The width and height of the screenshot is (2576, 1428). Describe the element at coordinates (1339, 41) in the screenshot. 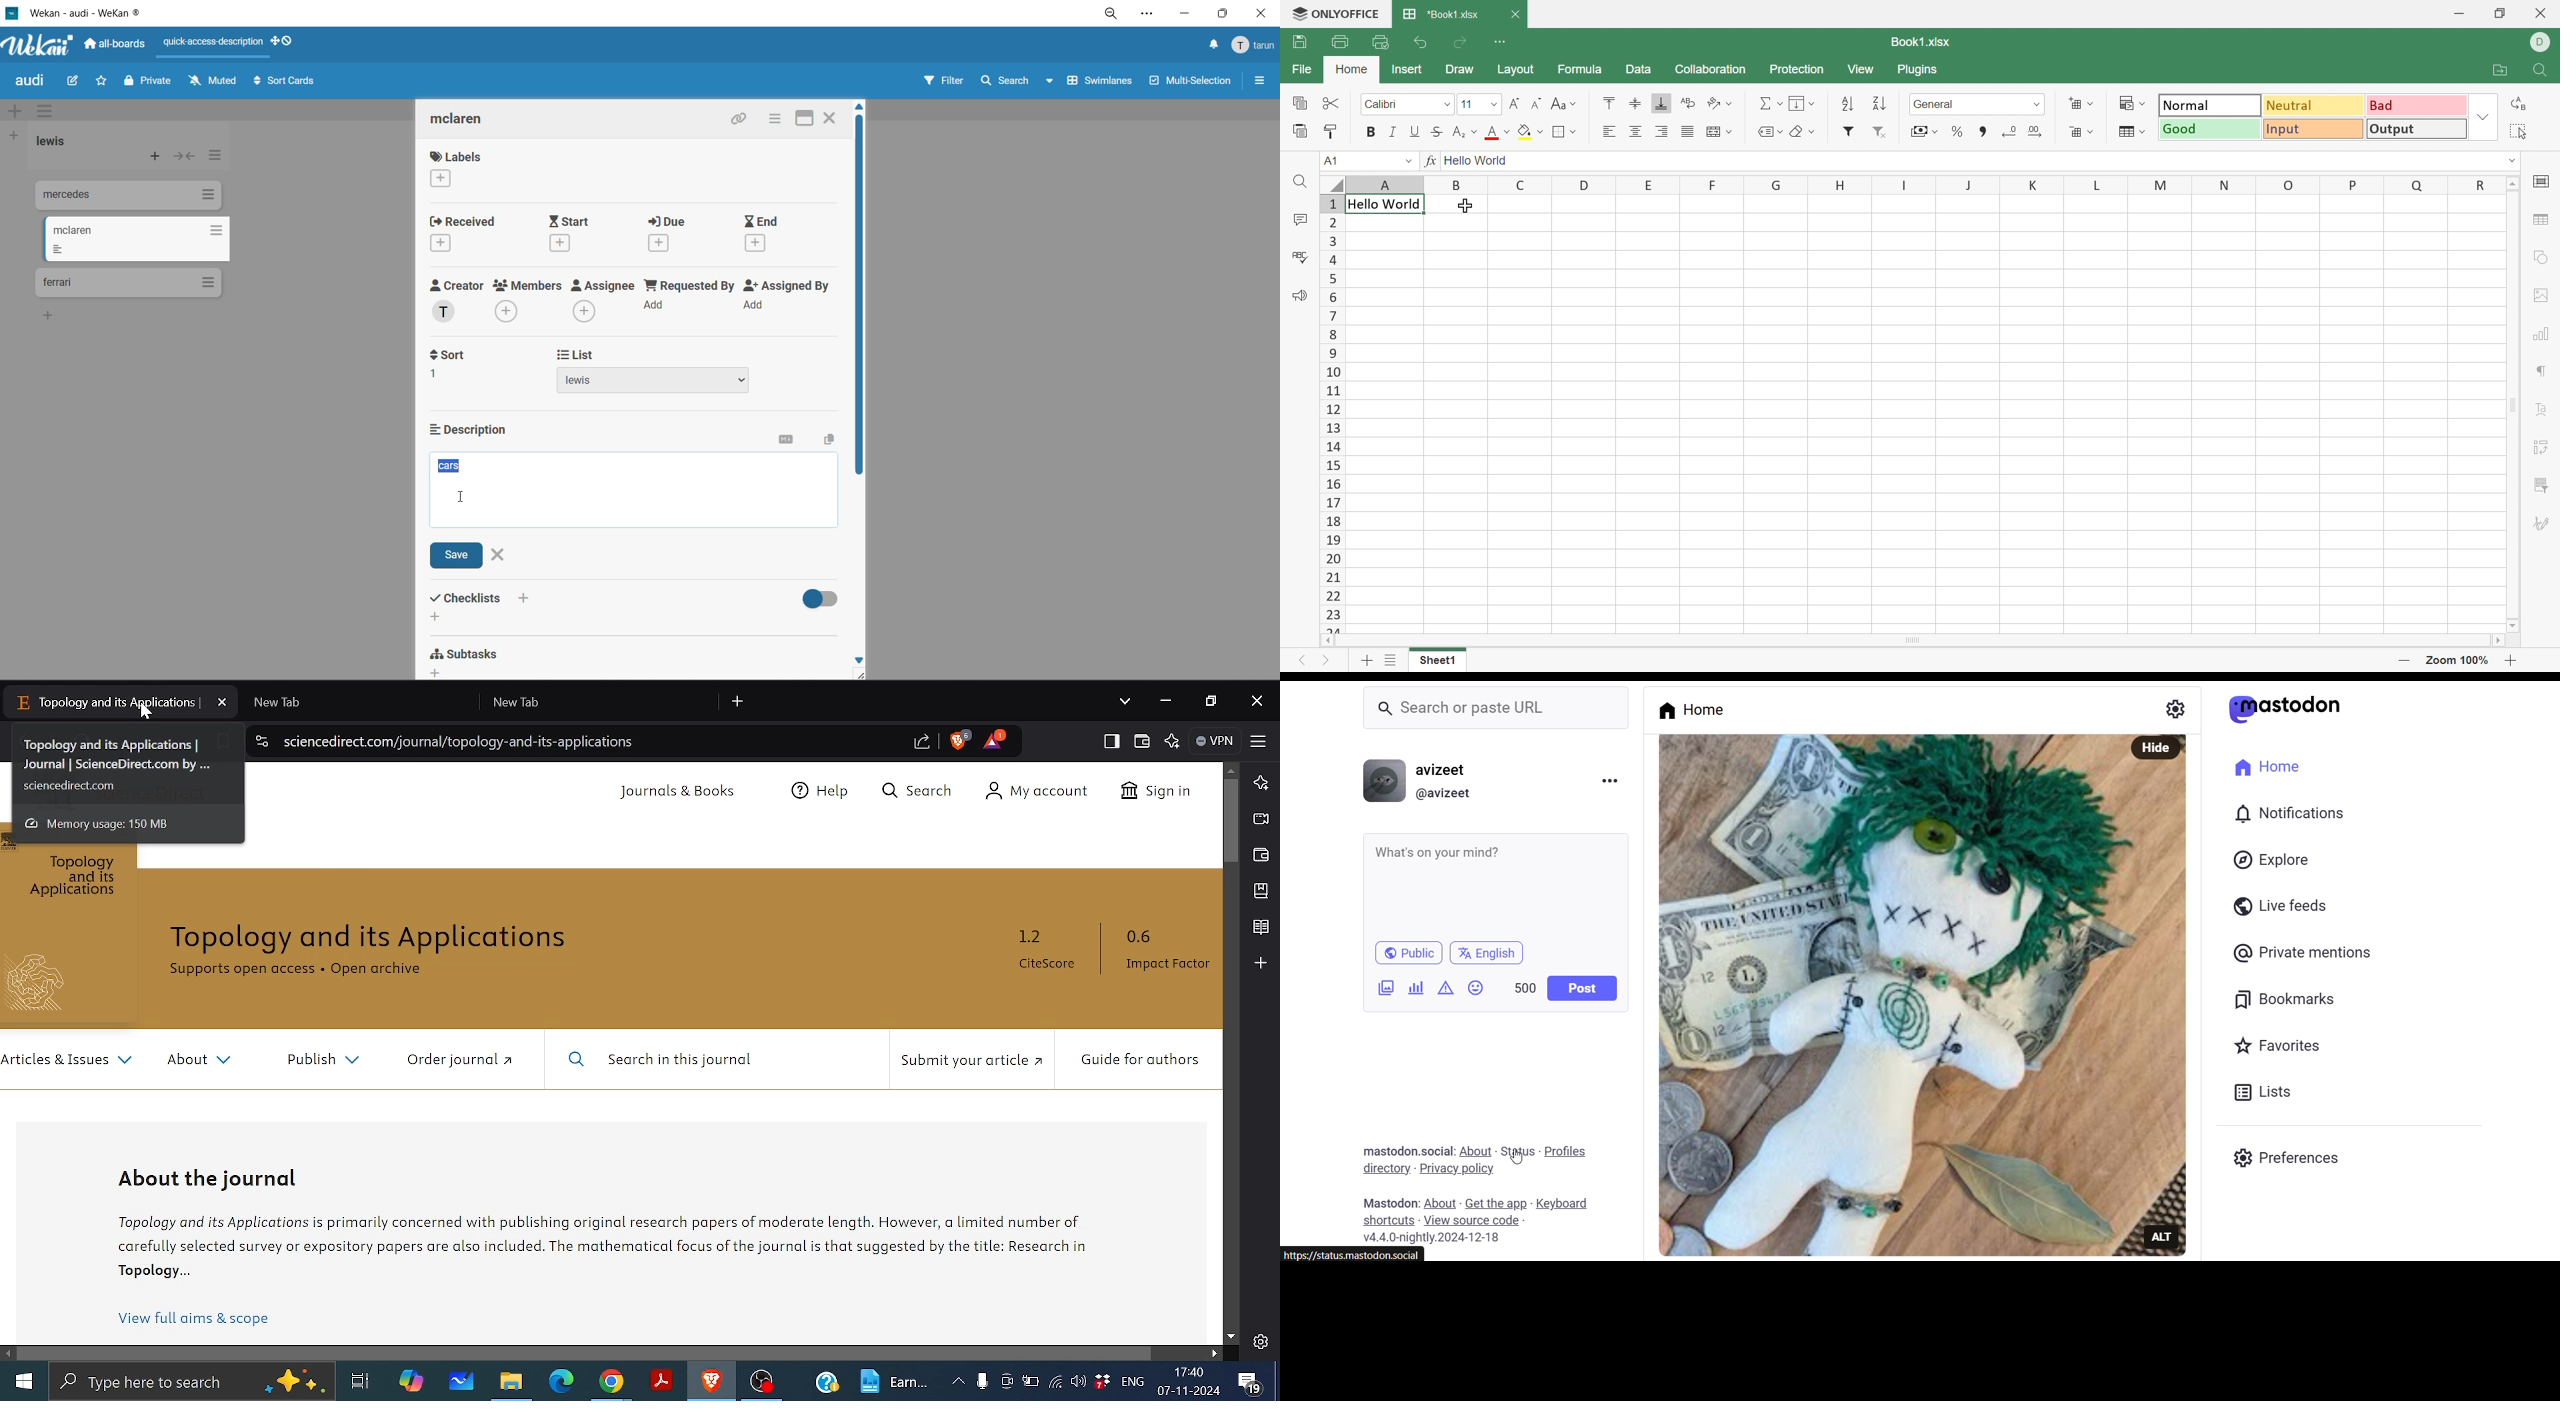

I see `Print file` at that location.